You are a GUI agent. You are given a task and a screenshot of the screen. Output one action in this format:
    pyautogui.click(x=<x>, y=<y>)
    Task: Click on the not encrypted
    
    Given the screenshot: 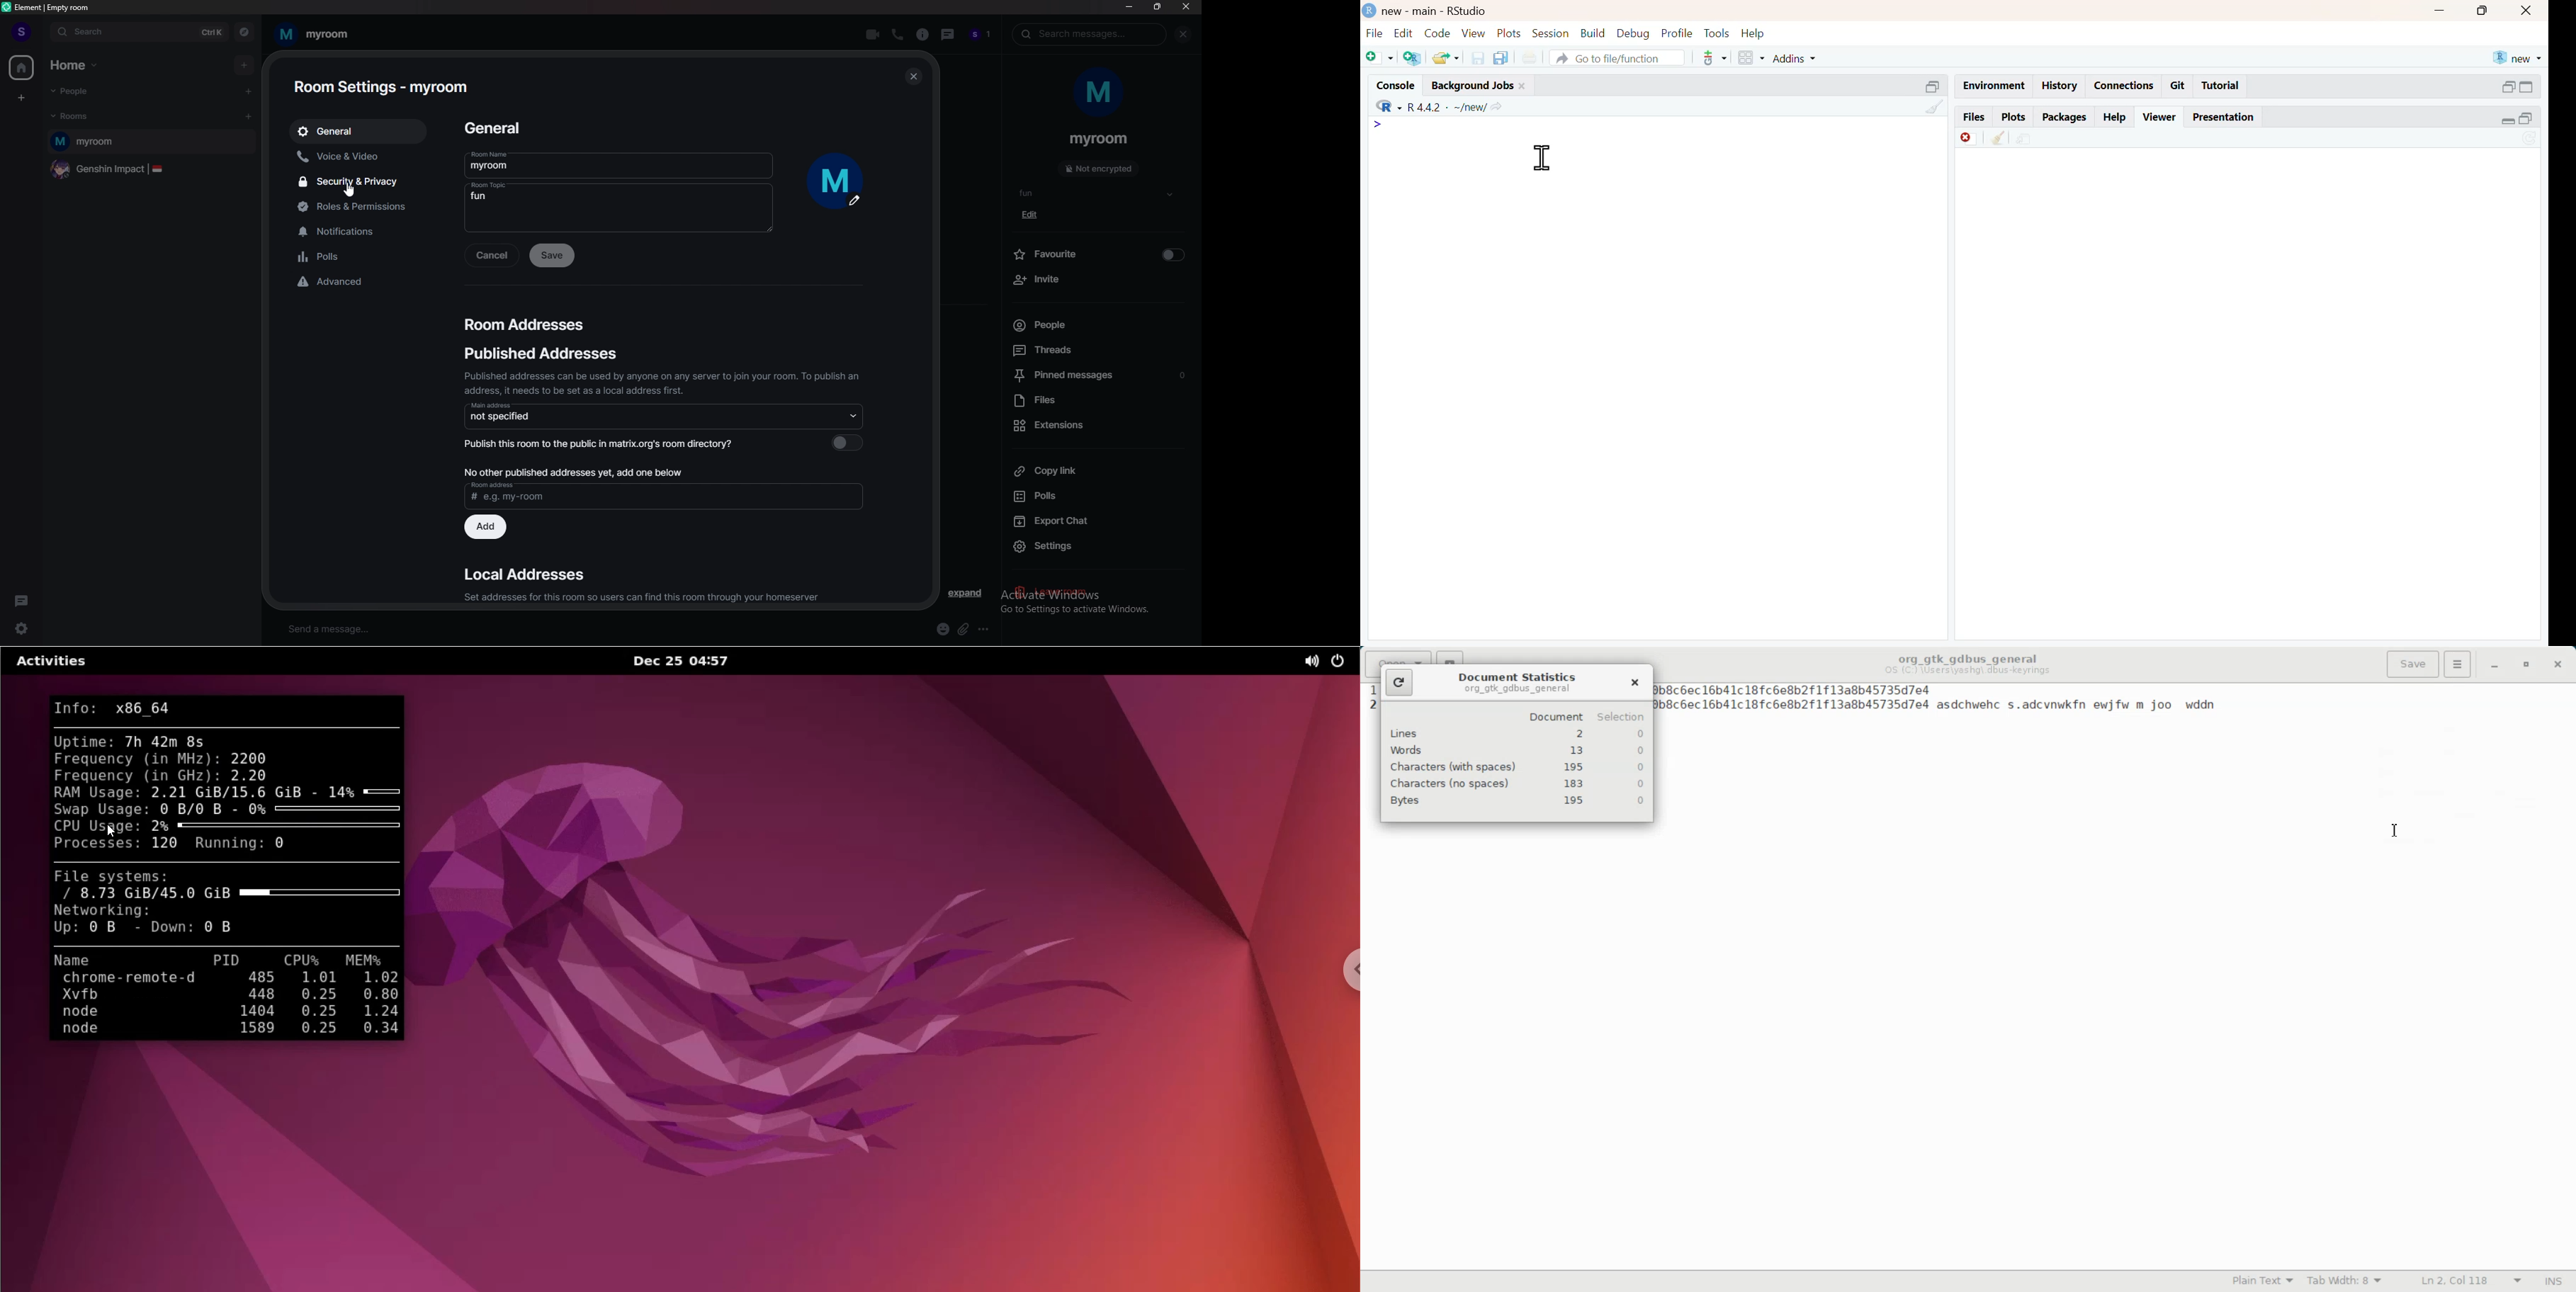 What is the action you would take?
    pyautogui.click(x=1099, y=168)
    